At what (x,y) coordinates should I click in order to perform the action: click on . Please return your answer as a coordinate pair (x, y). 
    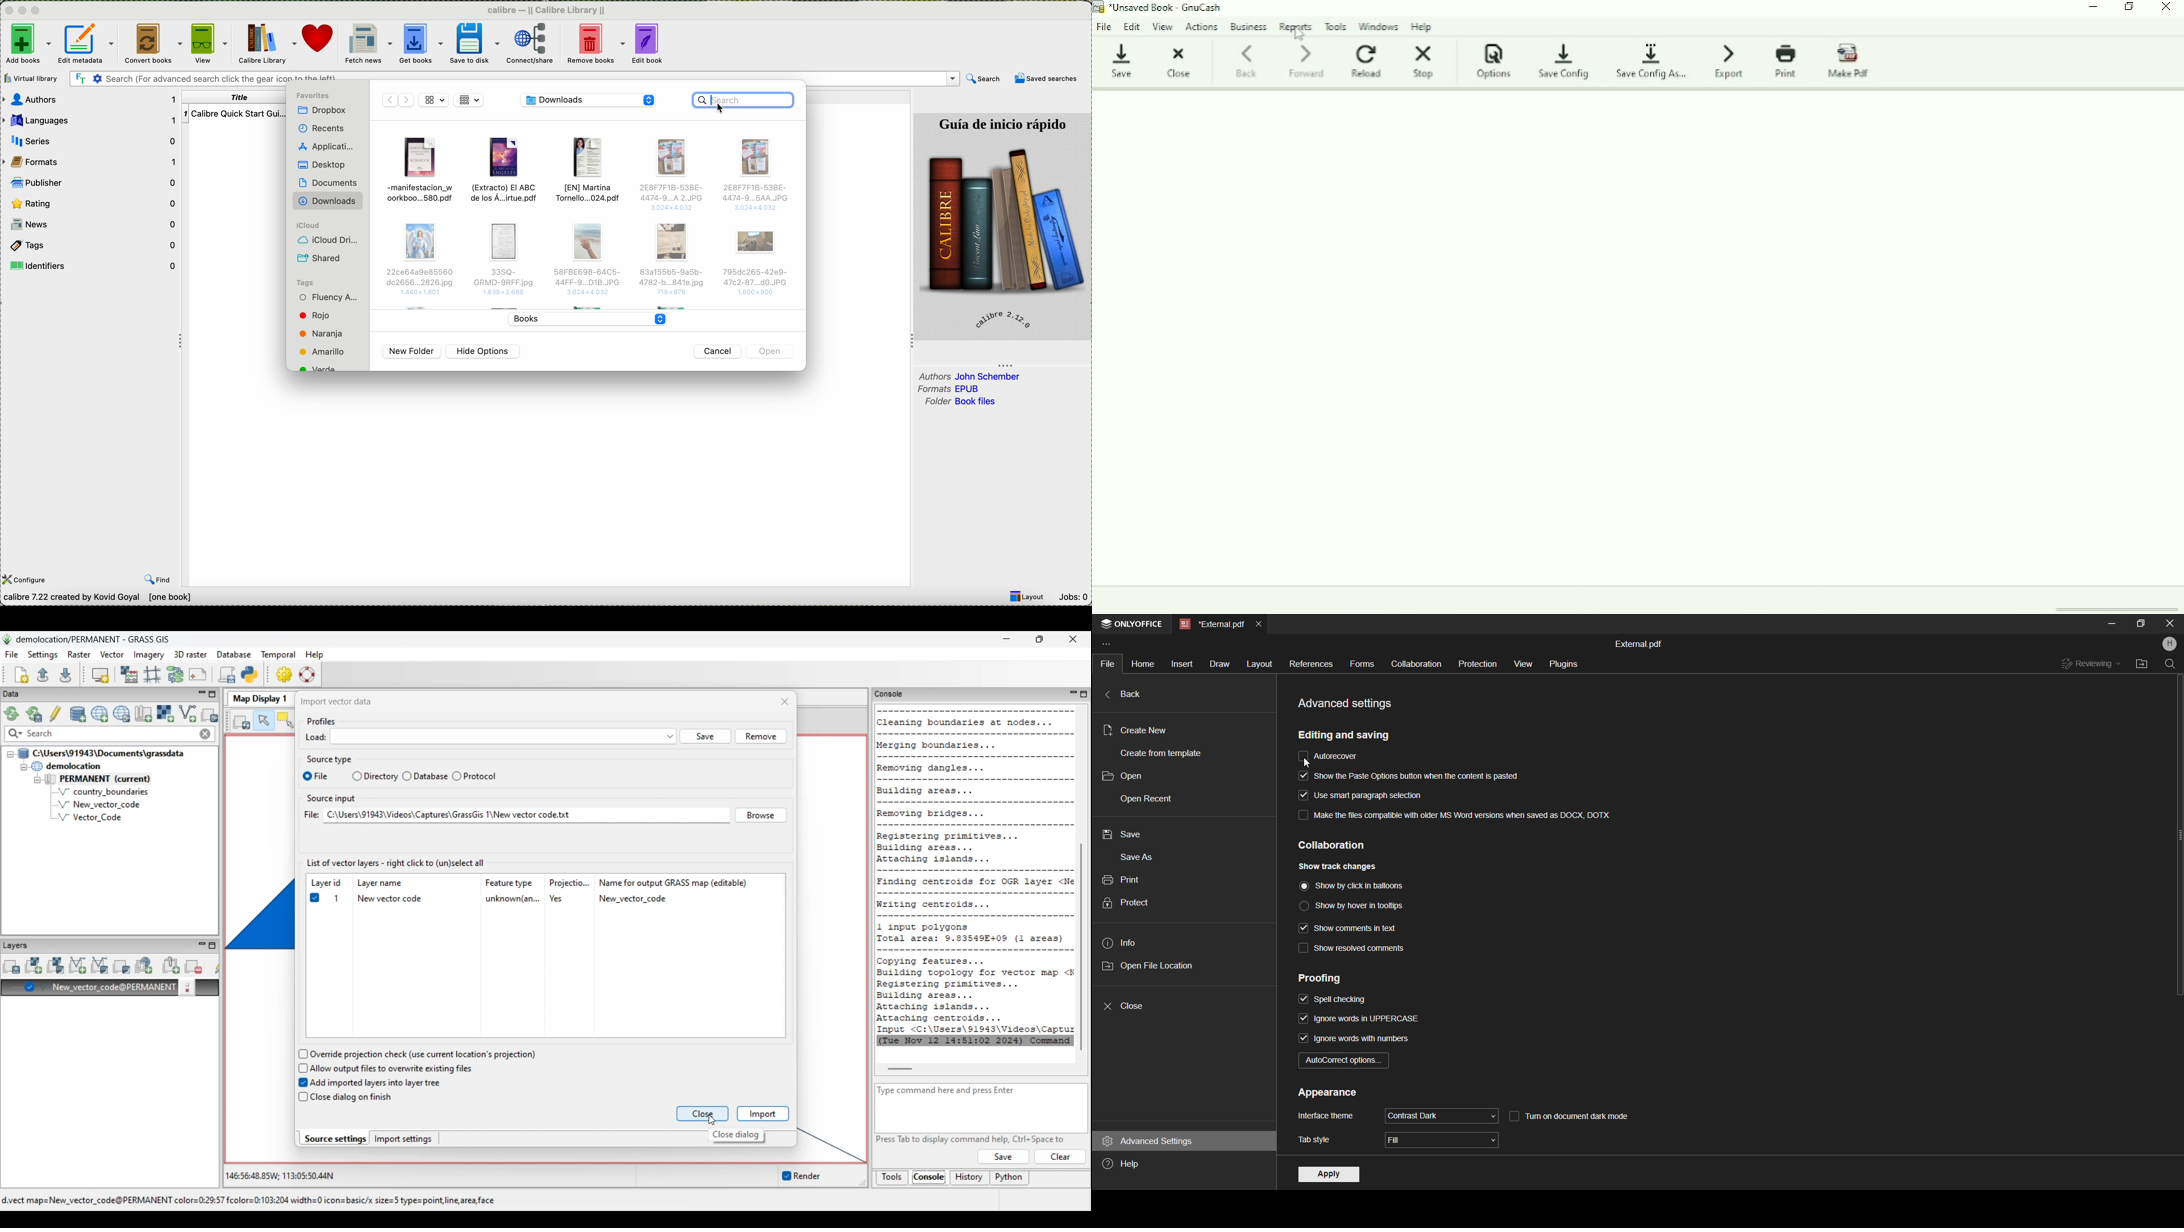
    Looking at the image, I should click on (756, 174).